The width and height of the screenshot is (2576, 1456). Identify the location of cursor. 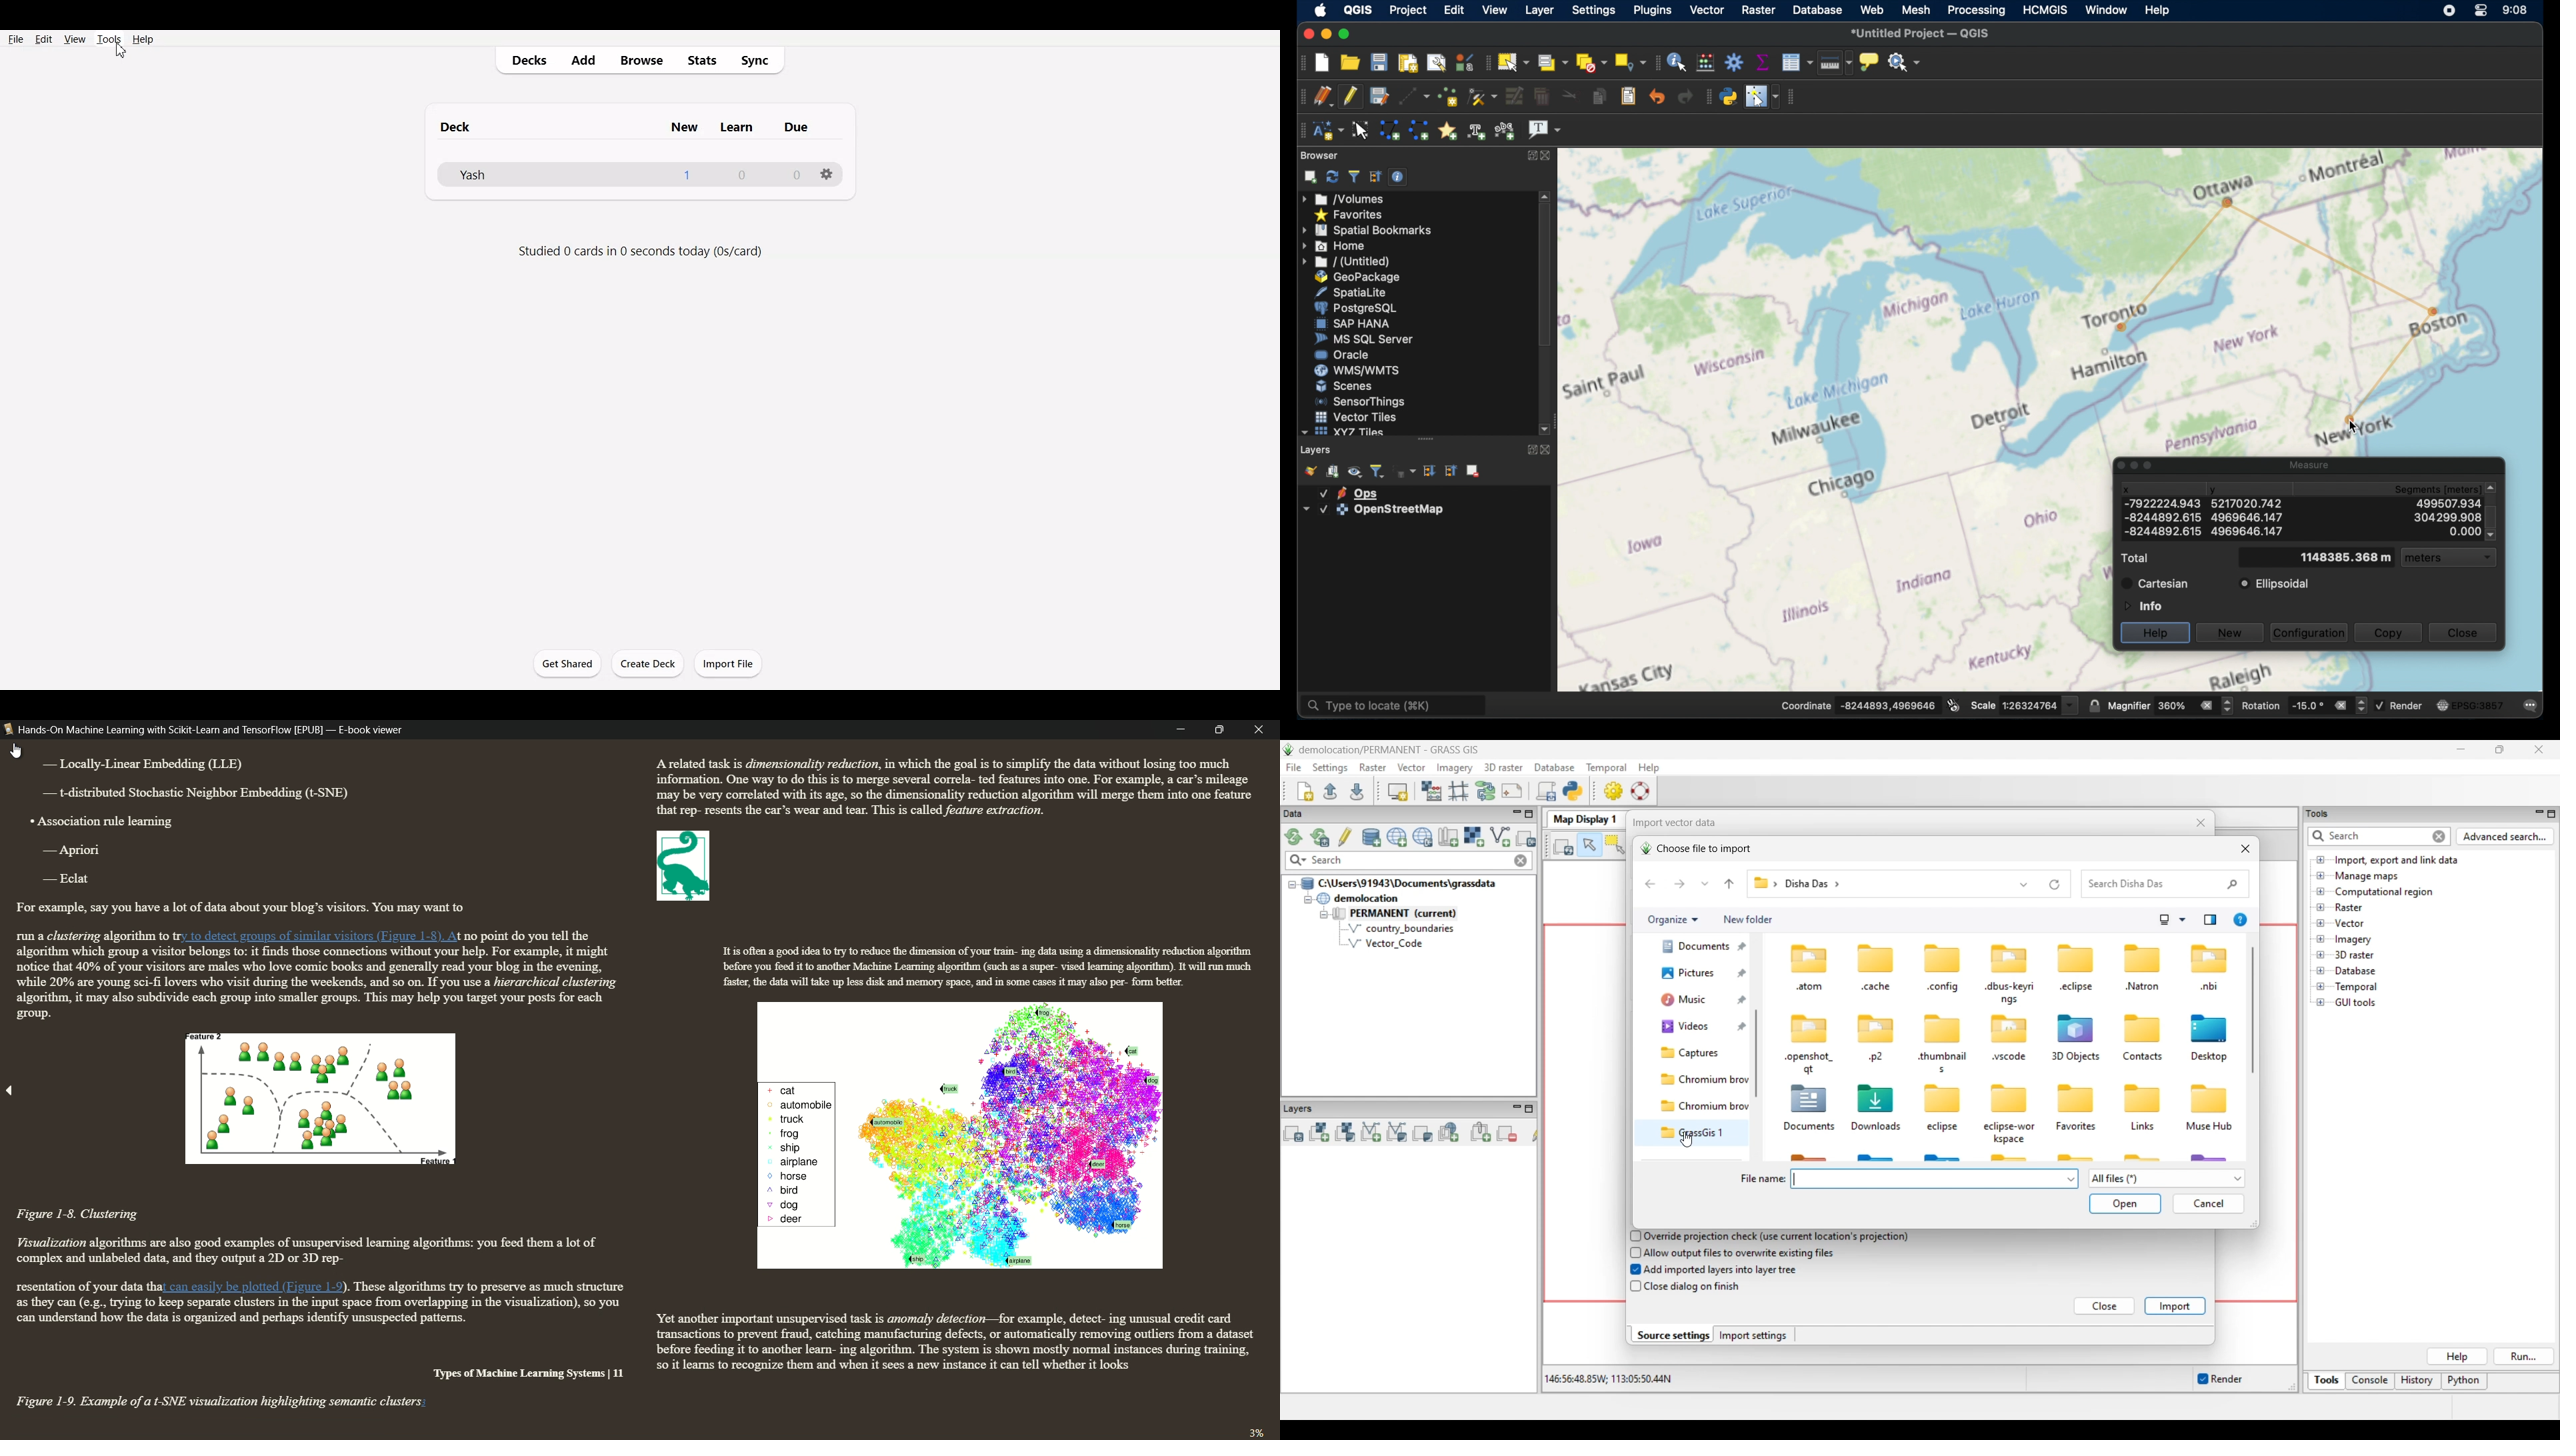
(2354, 427).